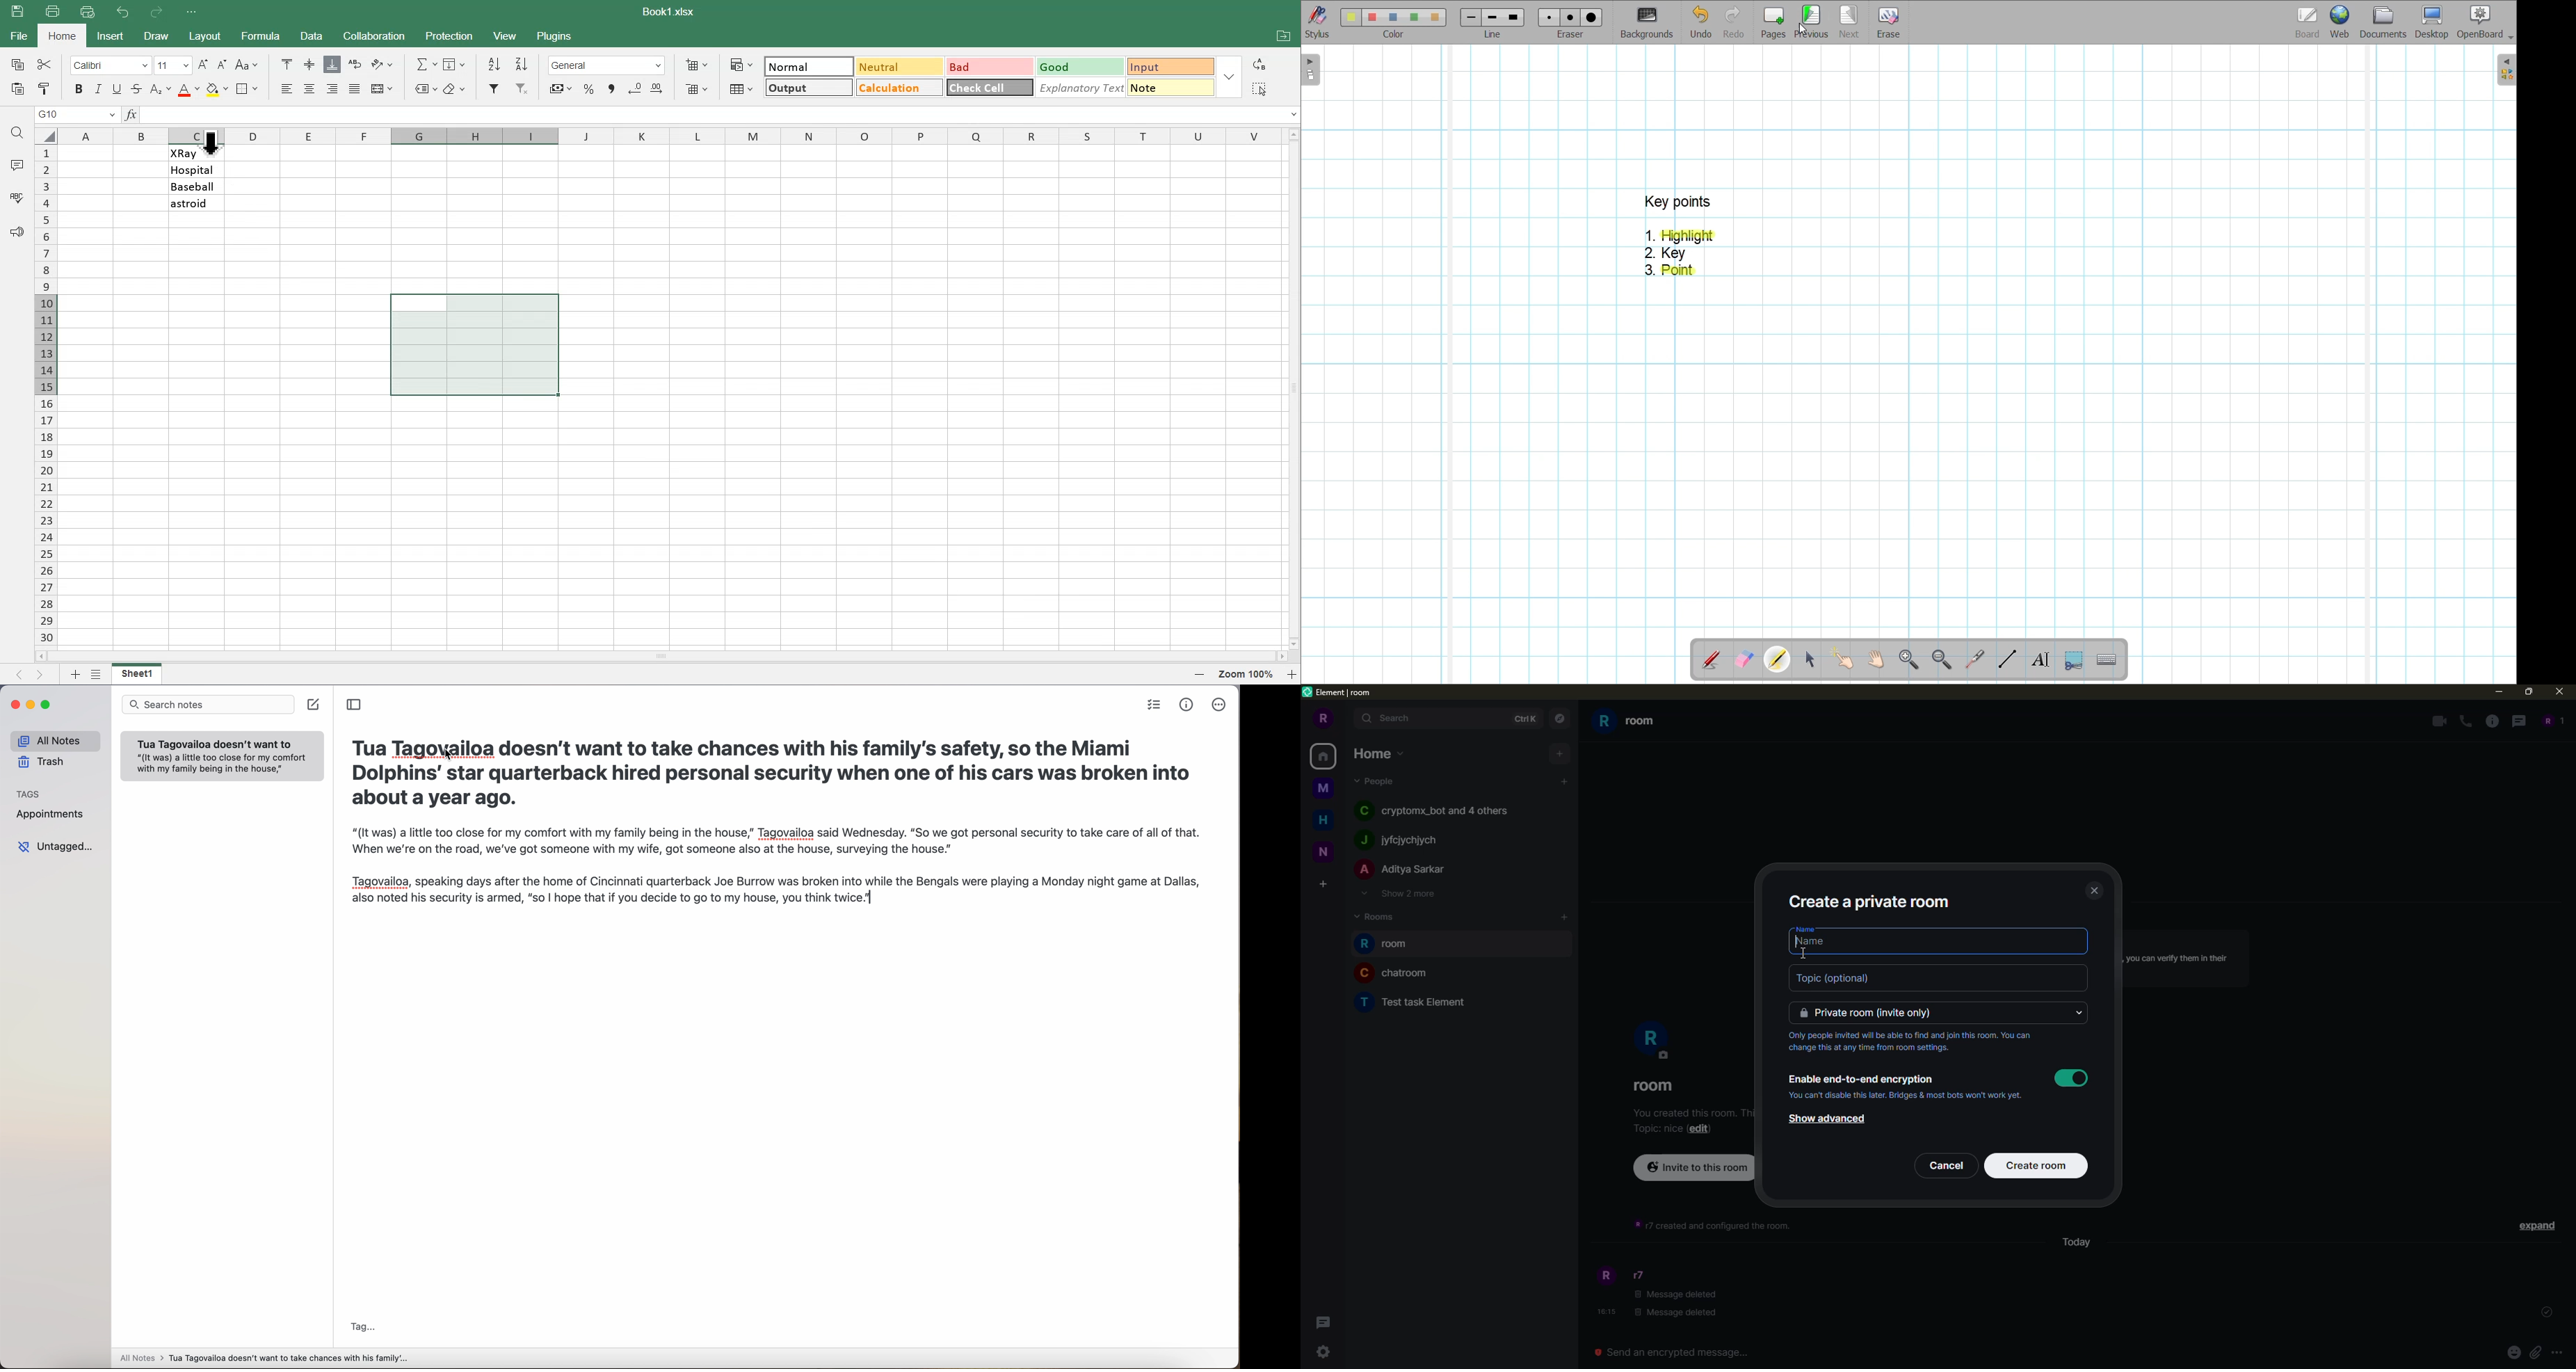 This screenshot has height=1372, width=2576. I want to click on tags, so click(28, 793).